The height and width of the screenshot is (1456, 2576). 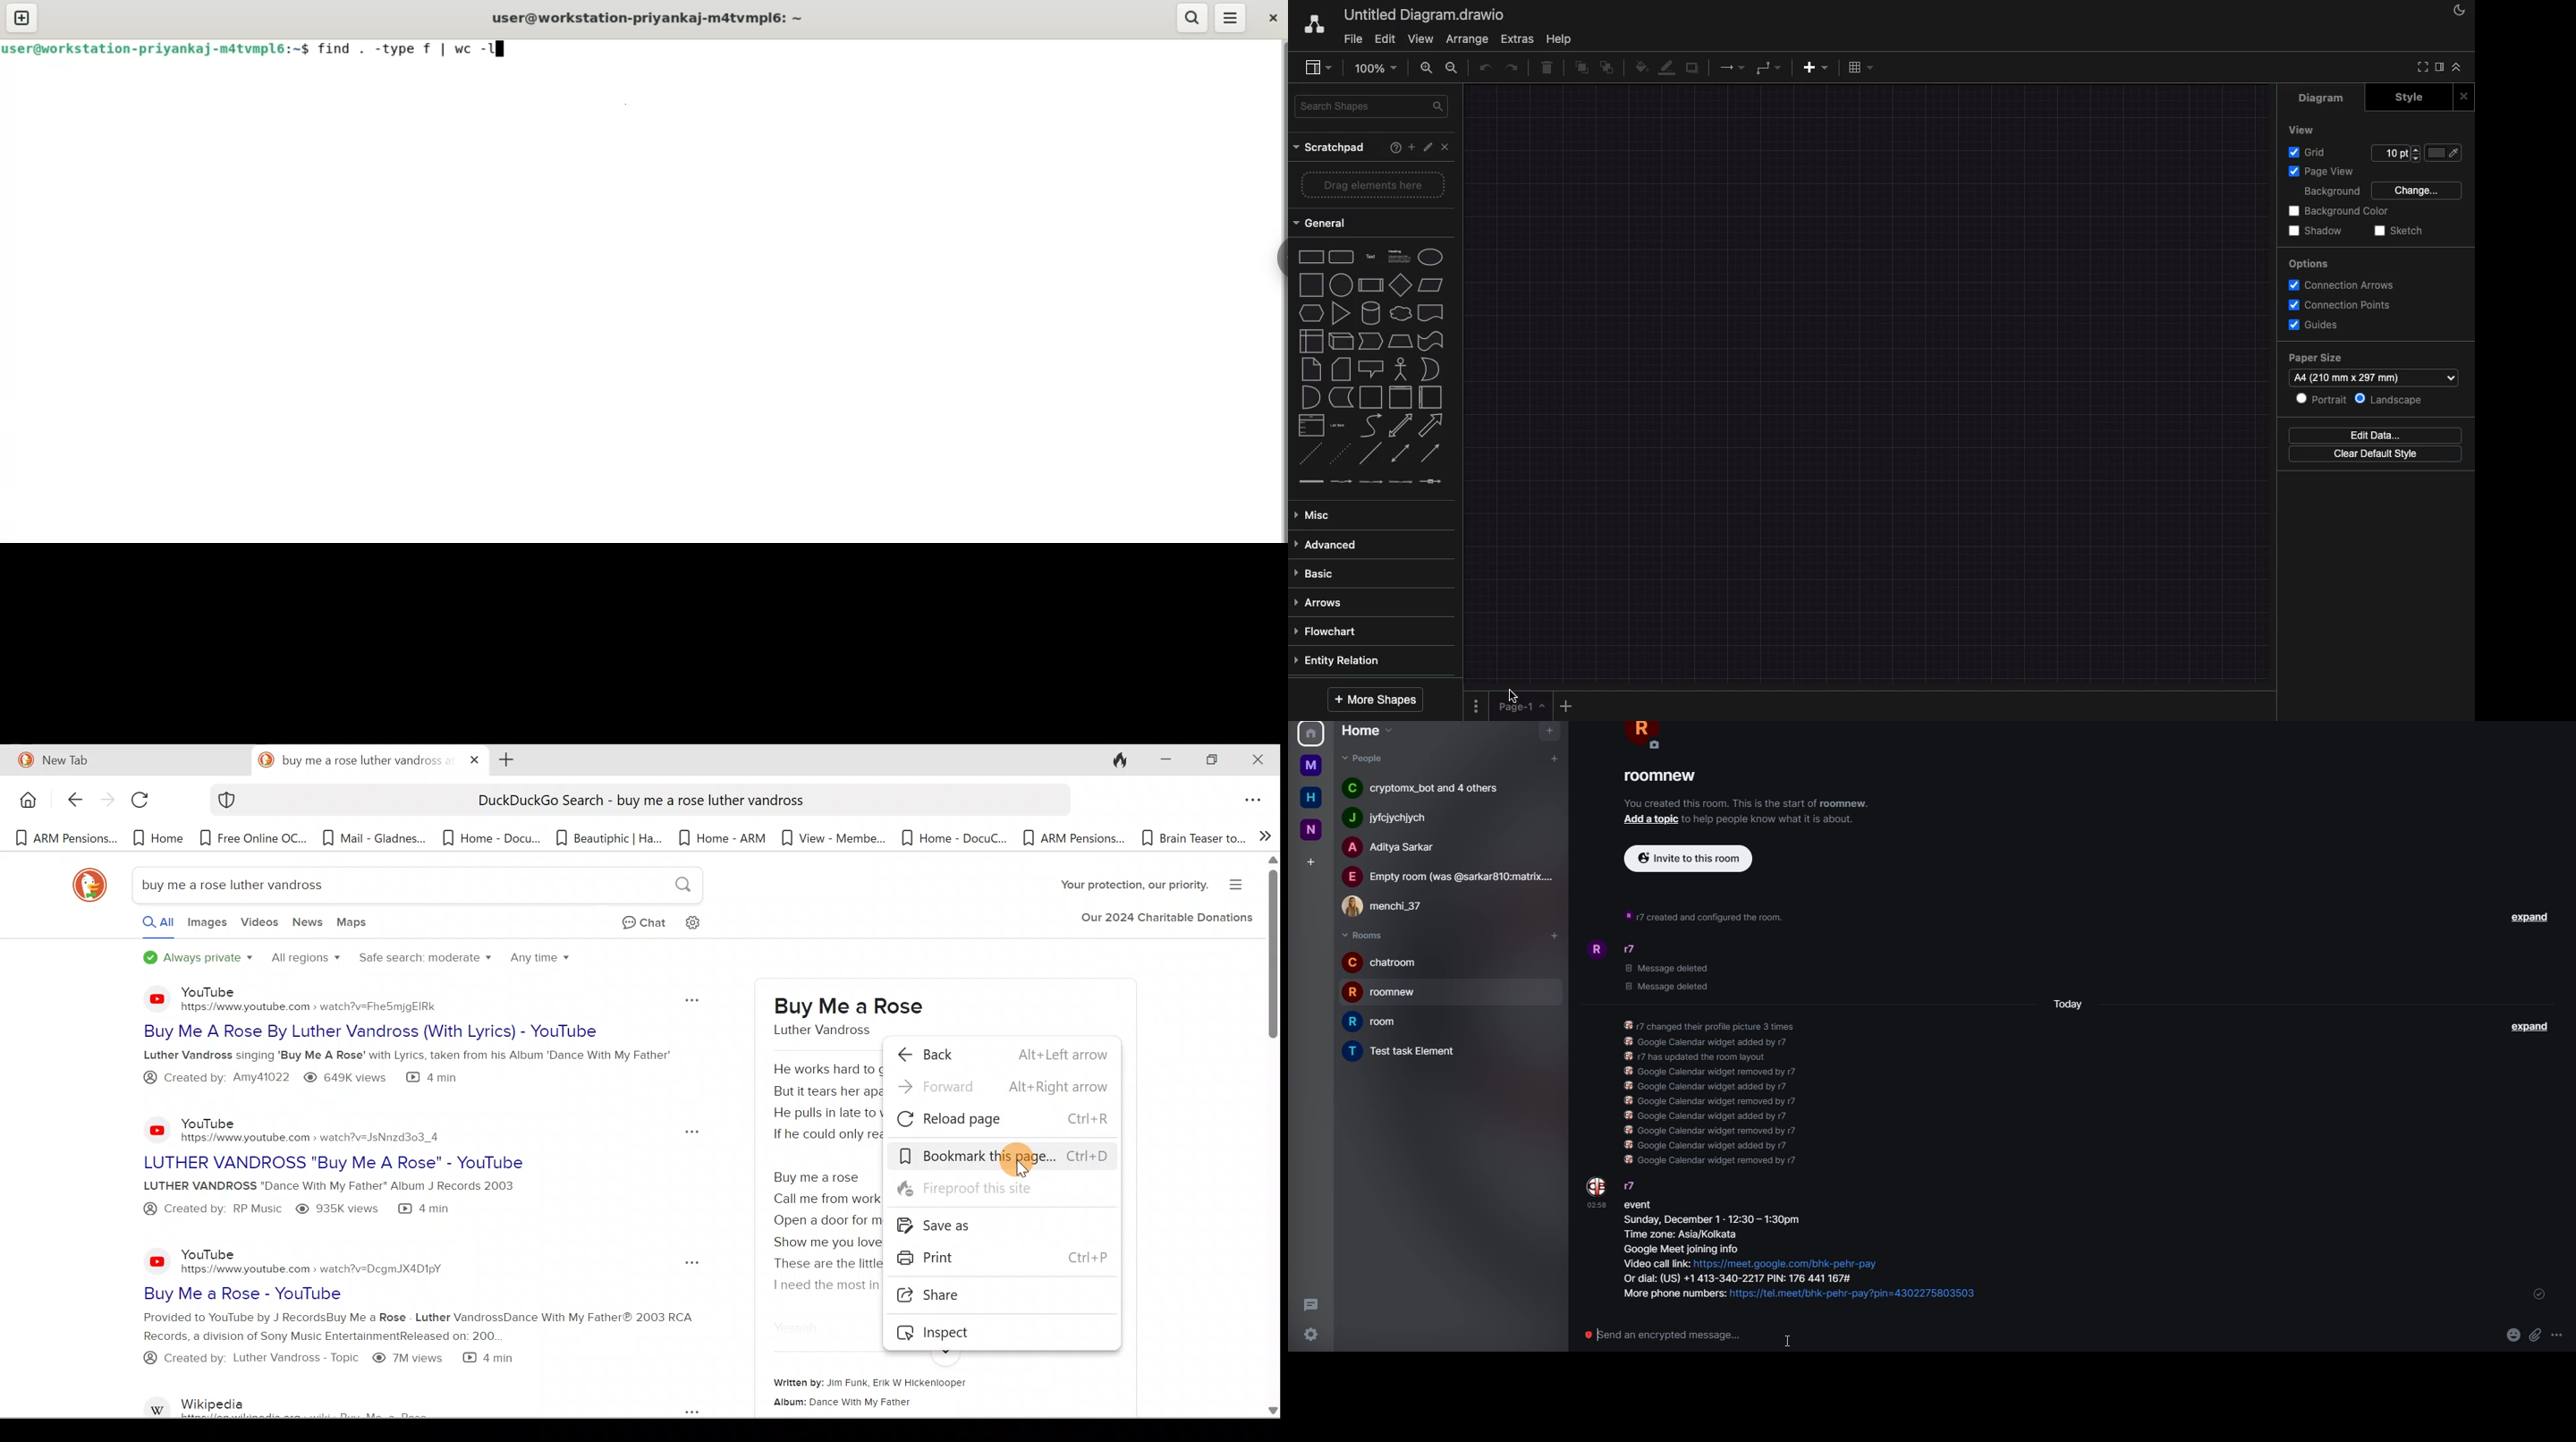 I want to click on style, so click(x=2412, y=97).